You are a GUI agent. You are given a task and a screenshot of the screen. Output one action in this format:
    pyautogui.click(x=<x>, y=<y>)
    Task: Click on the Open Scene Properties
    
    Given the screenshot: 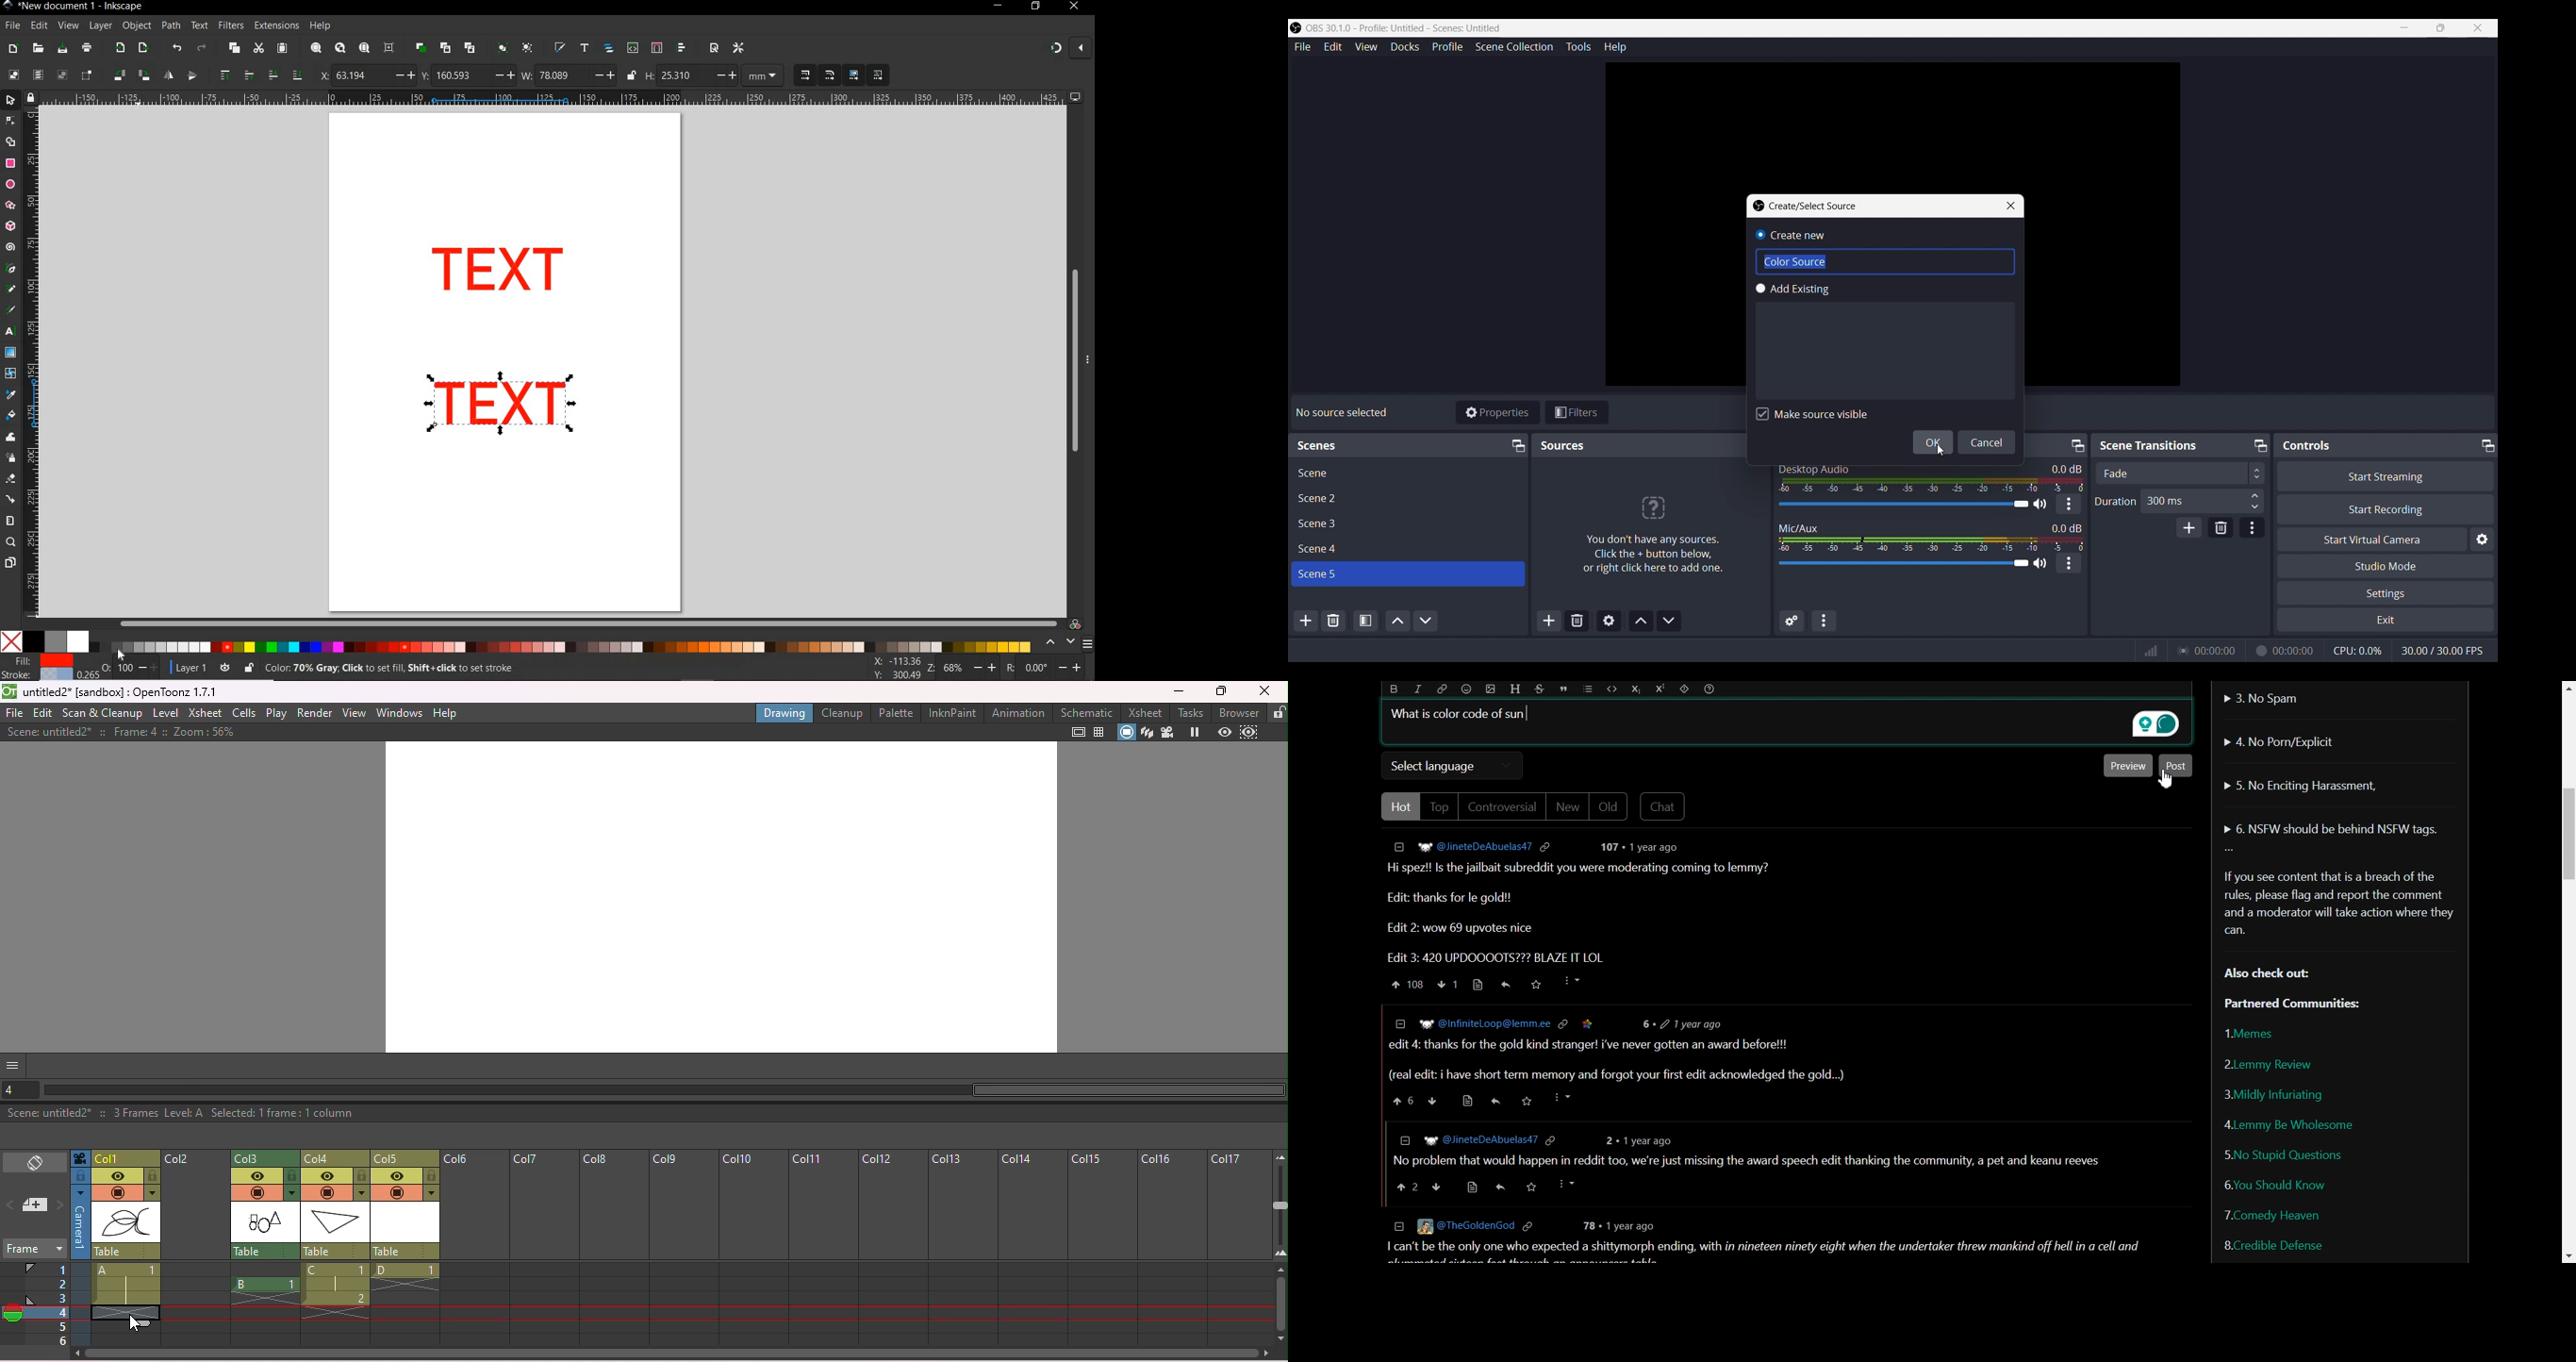 What is the action you would take?
    pyautogui.click(x=1365, y=621)
    